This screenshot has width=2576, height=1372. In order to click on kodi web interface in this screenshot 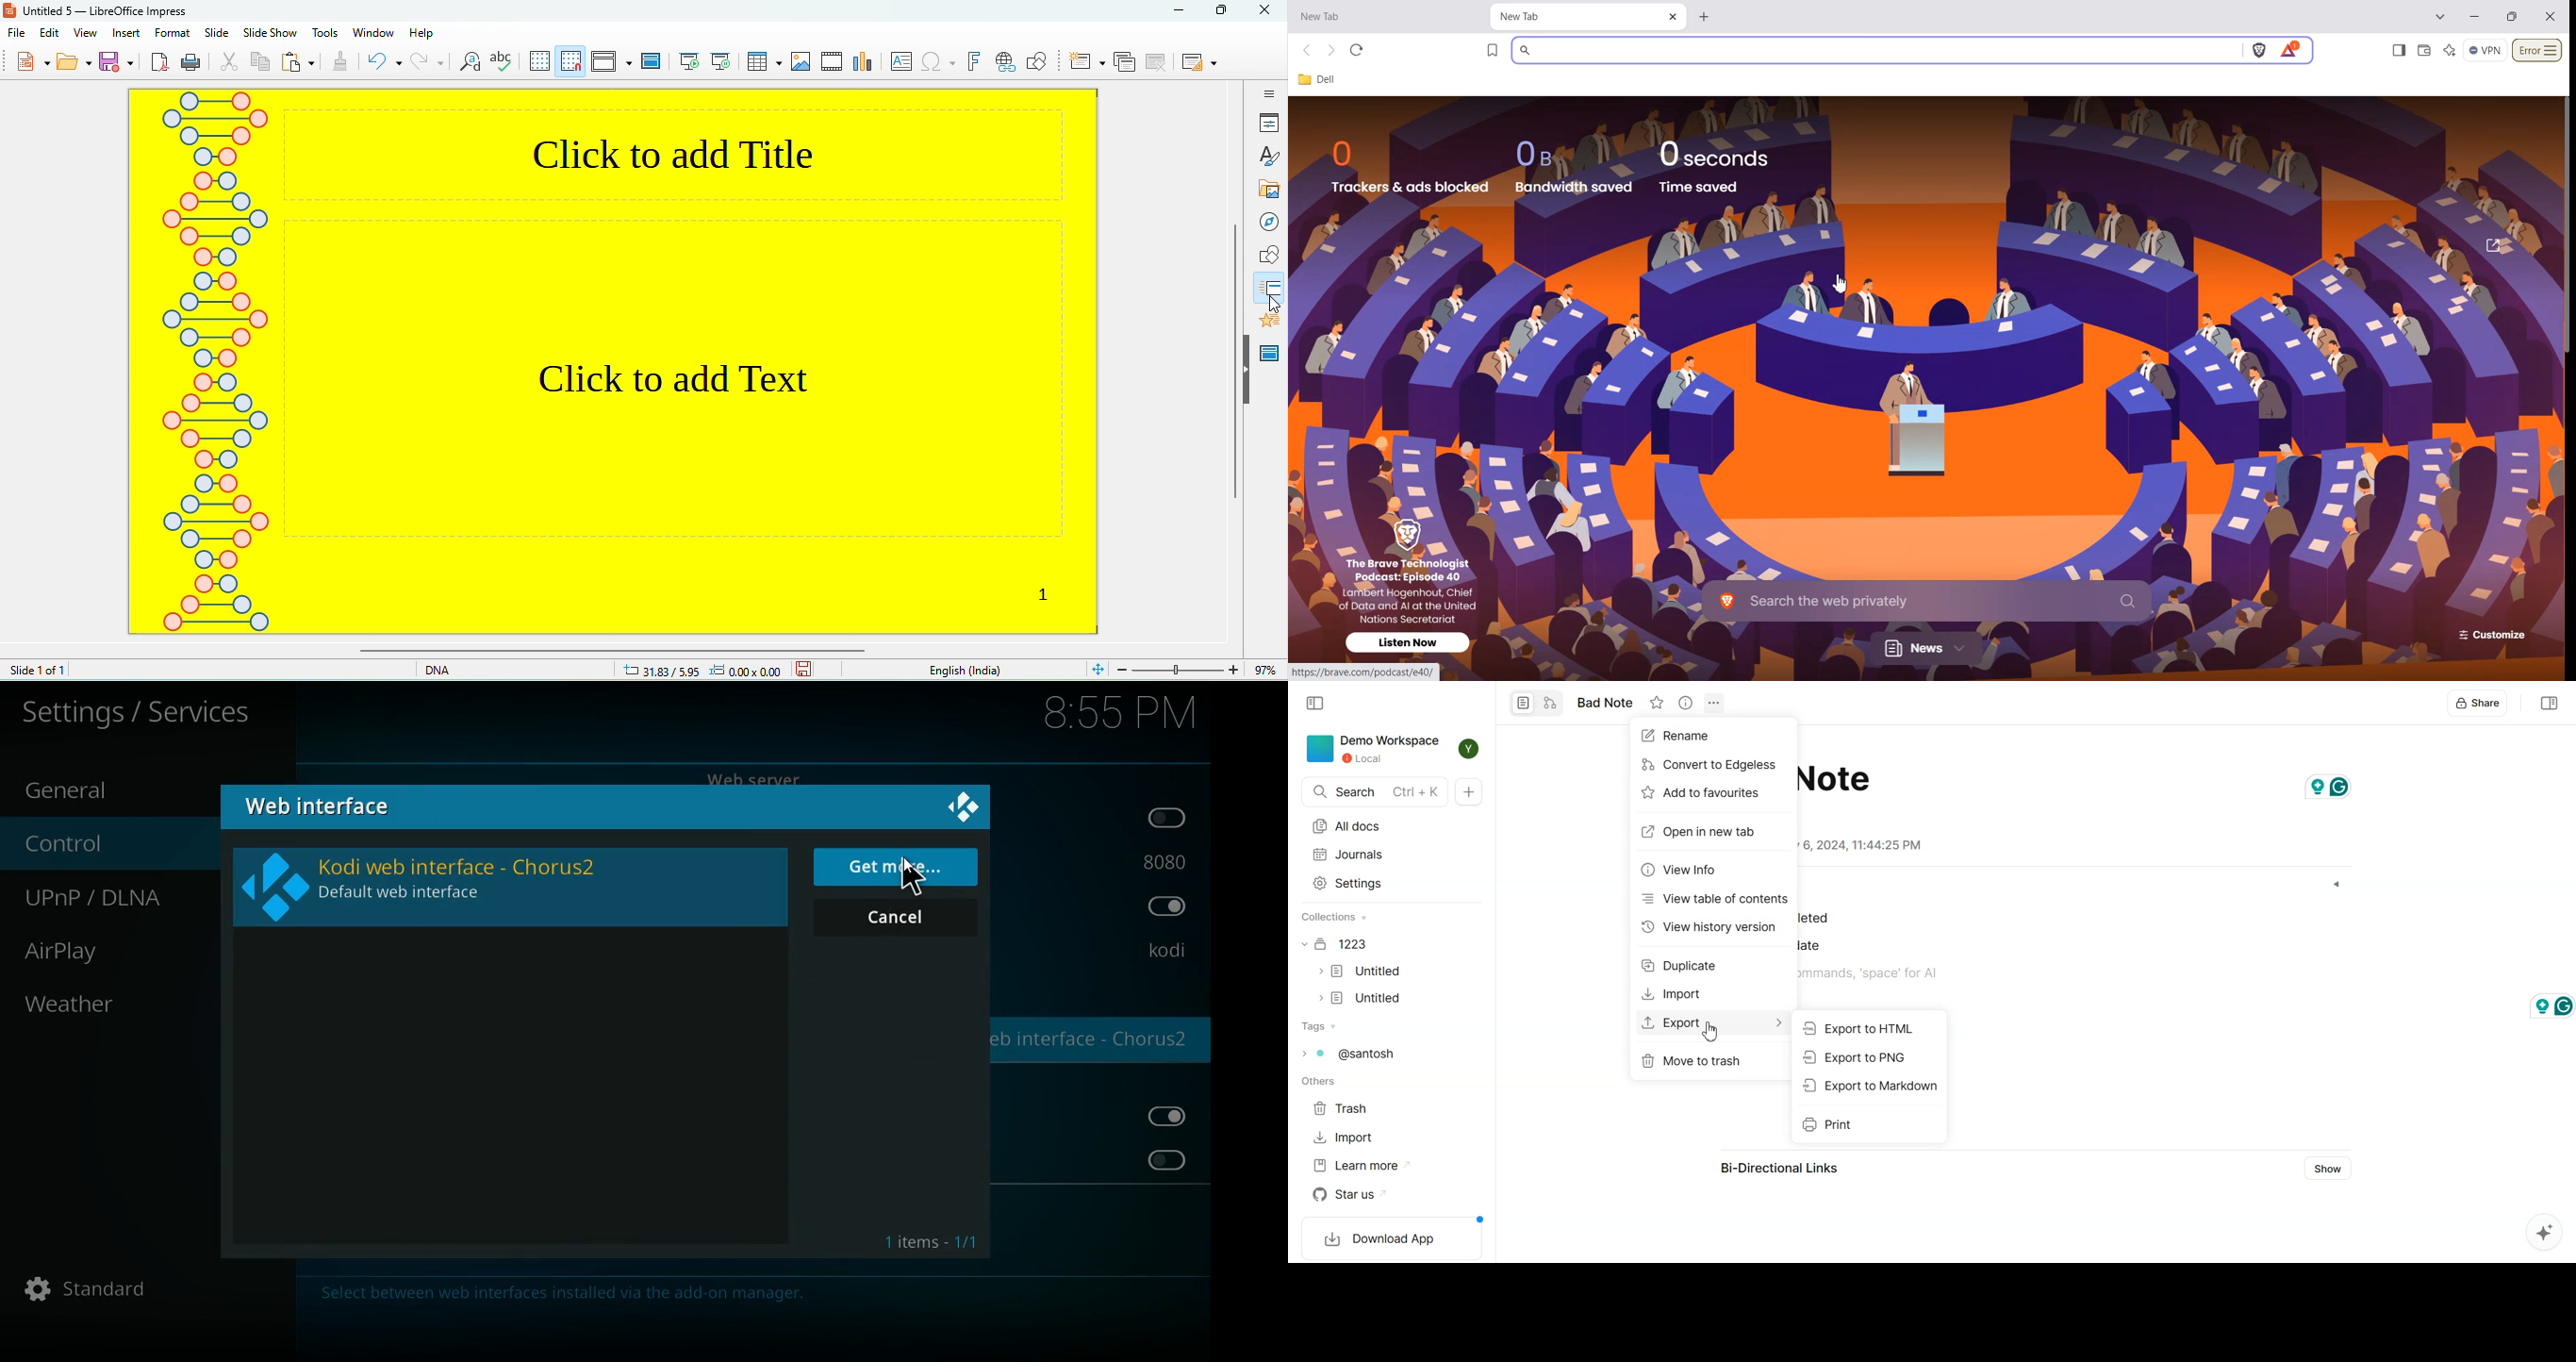, I will do `click(507, 886)`.